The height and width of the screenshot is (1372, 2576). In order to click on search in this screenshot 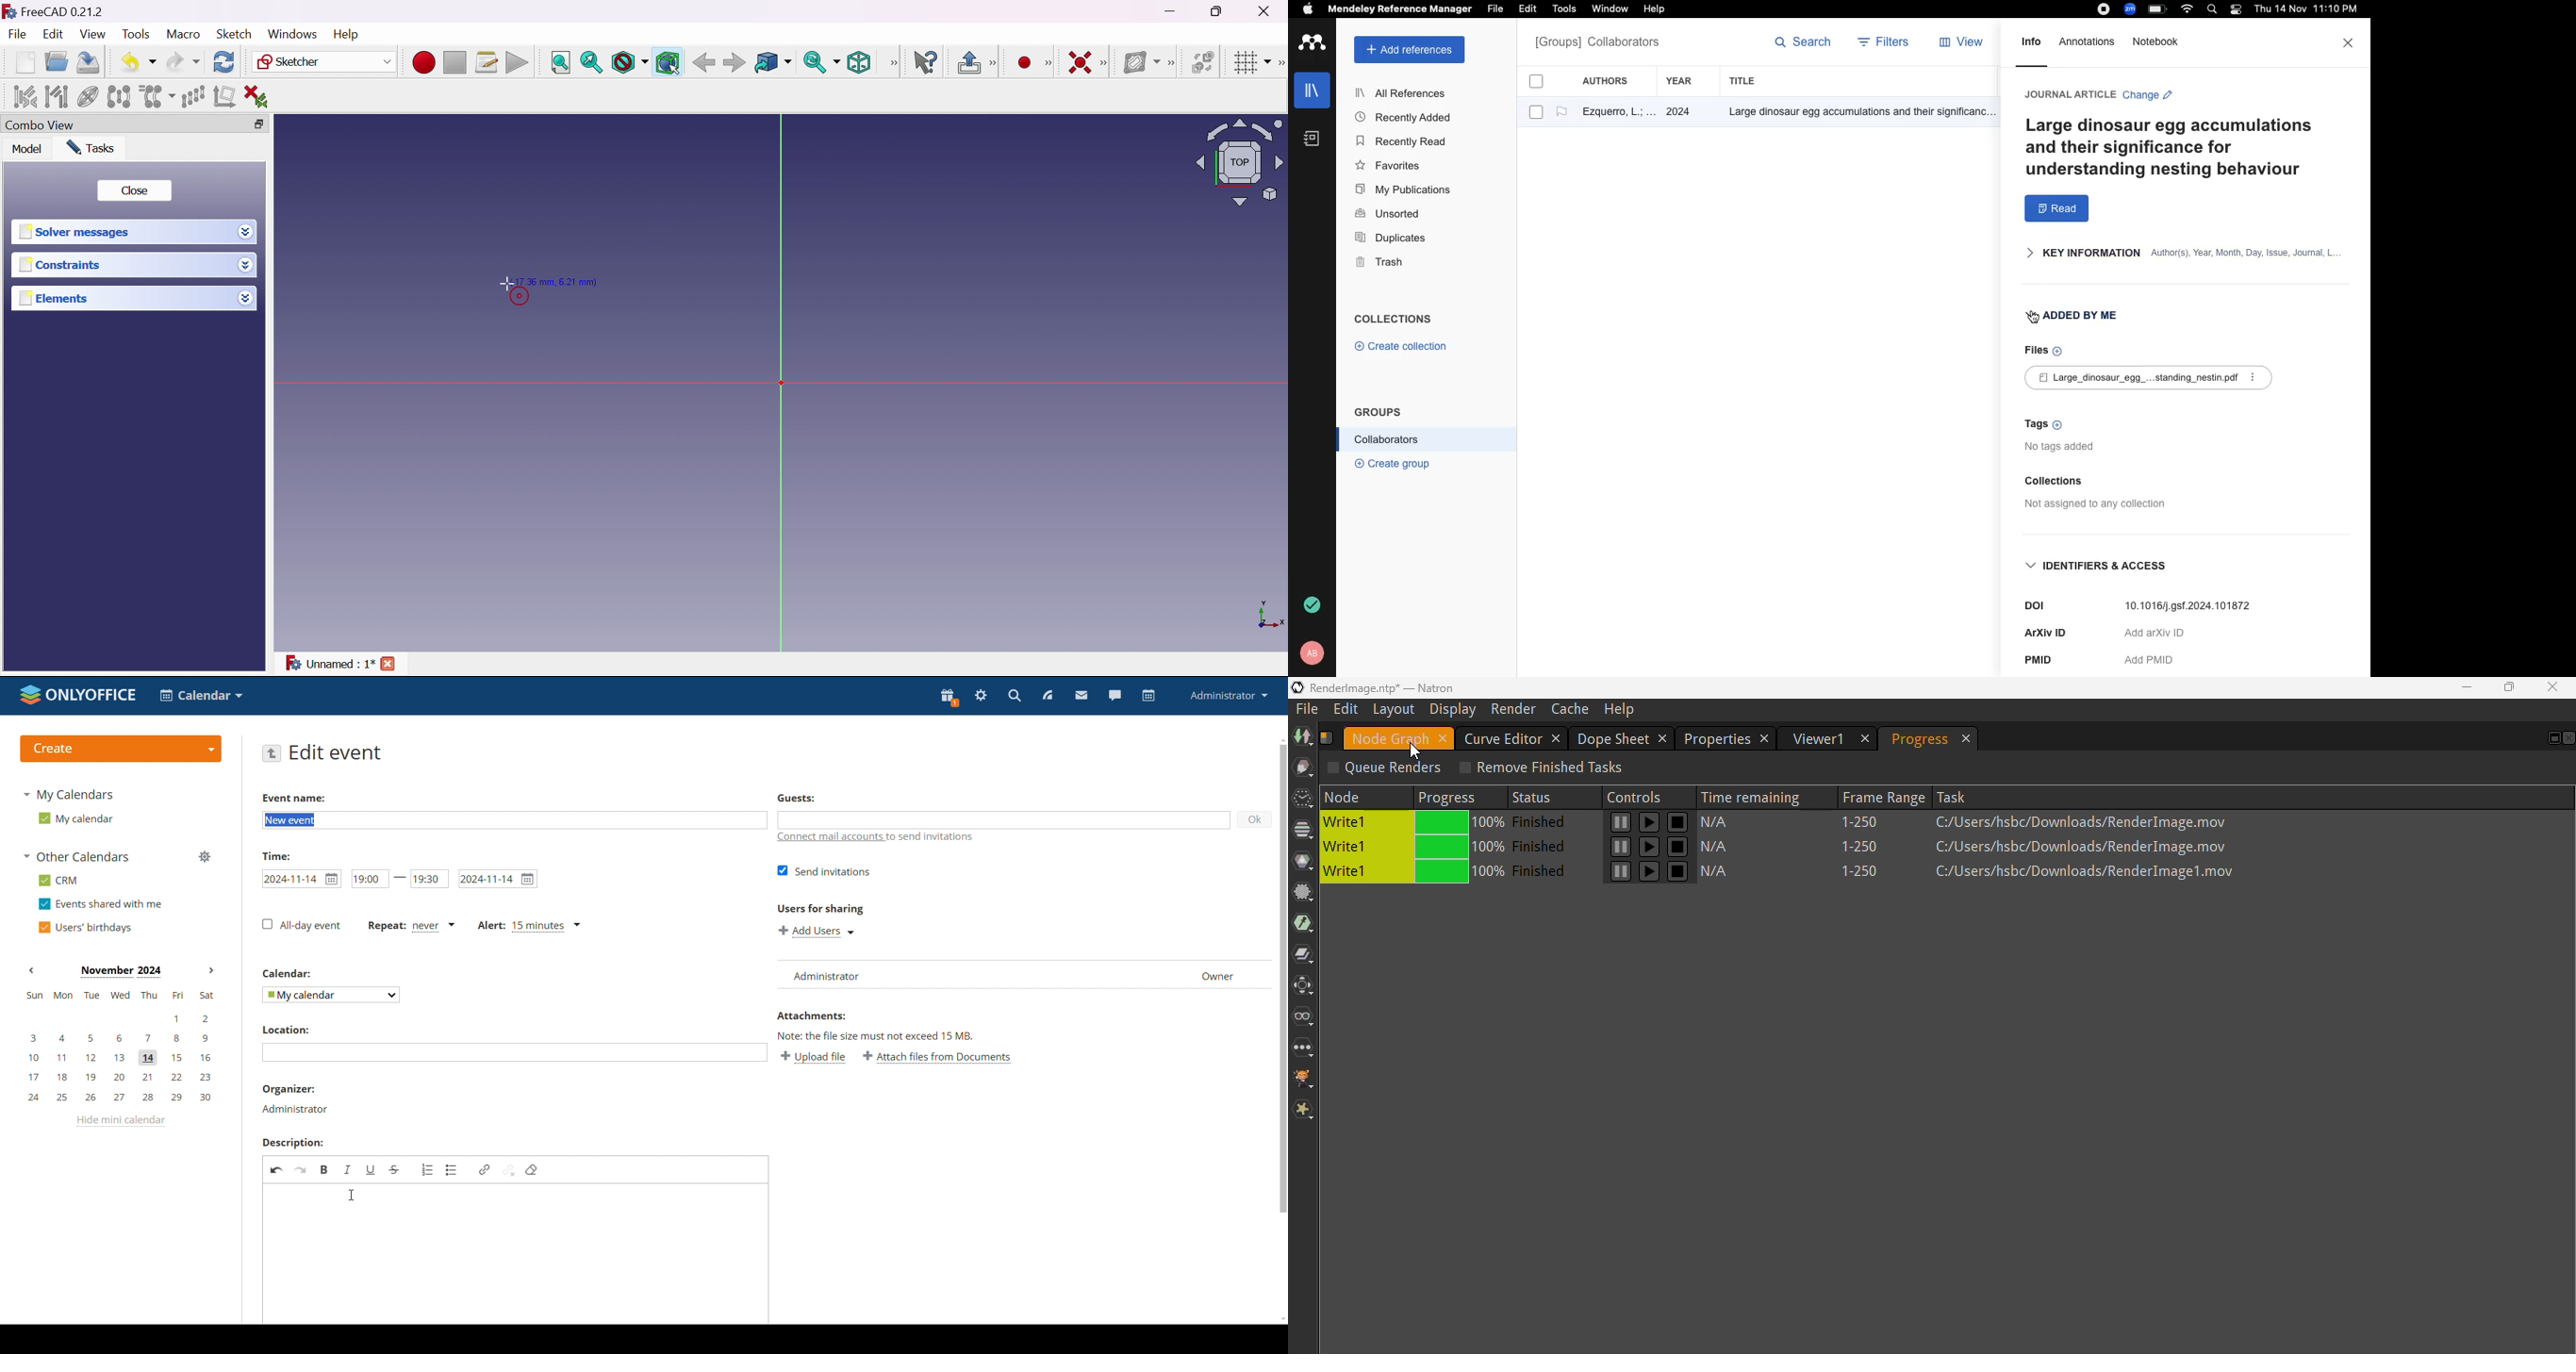, I will do `click(2215, 11)`.